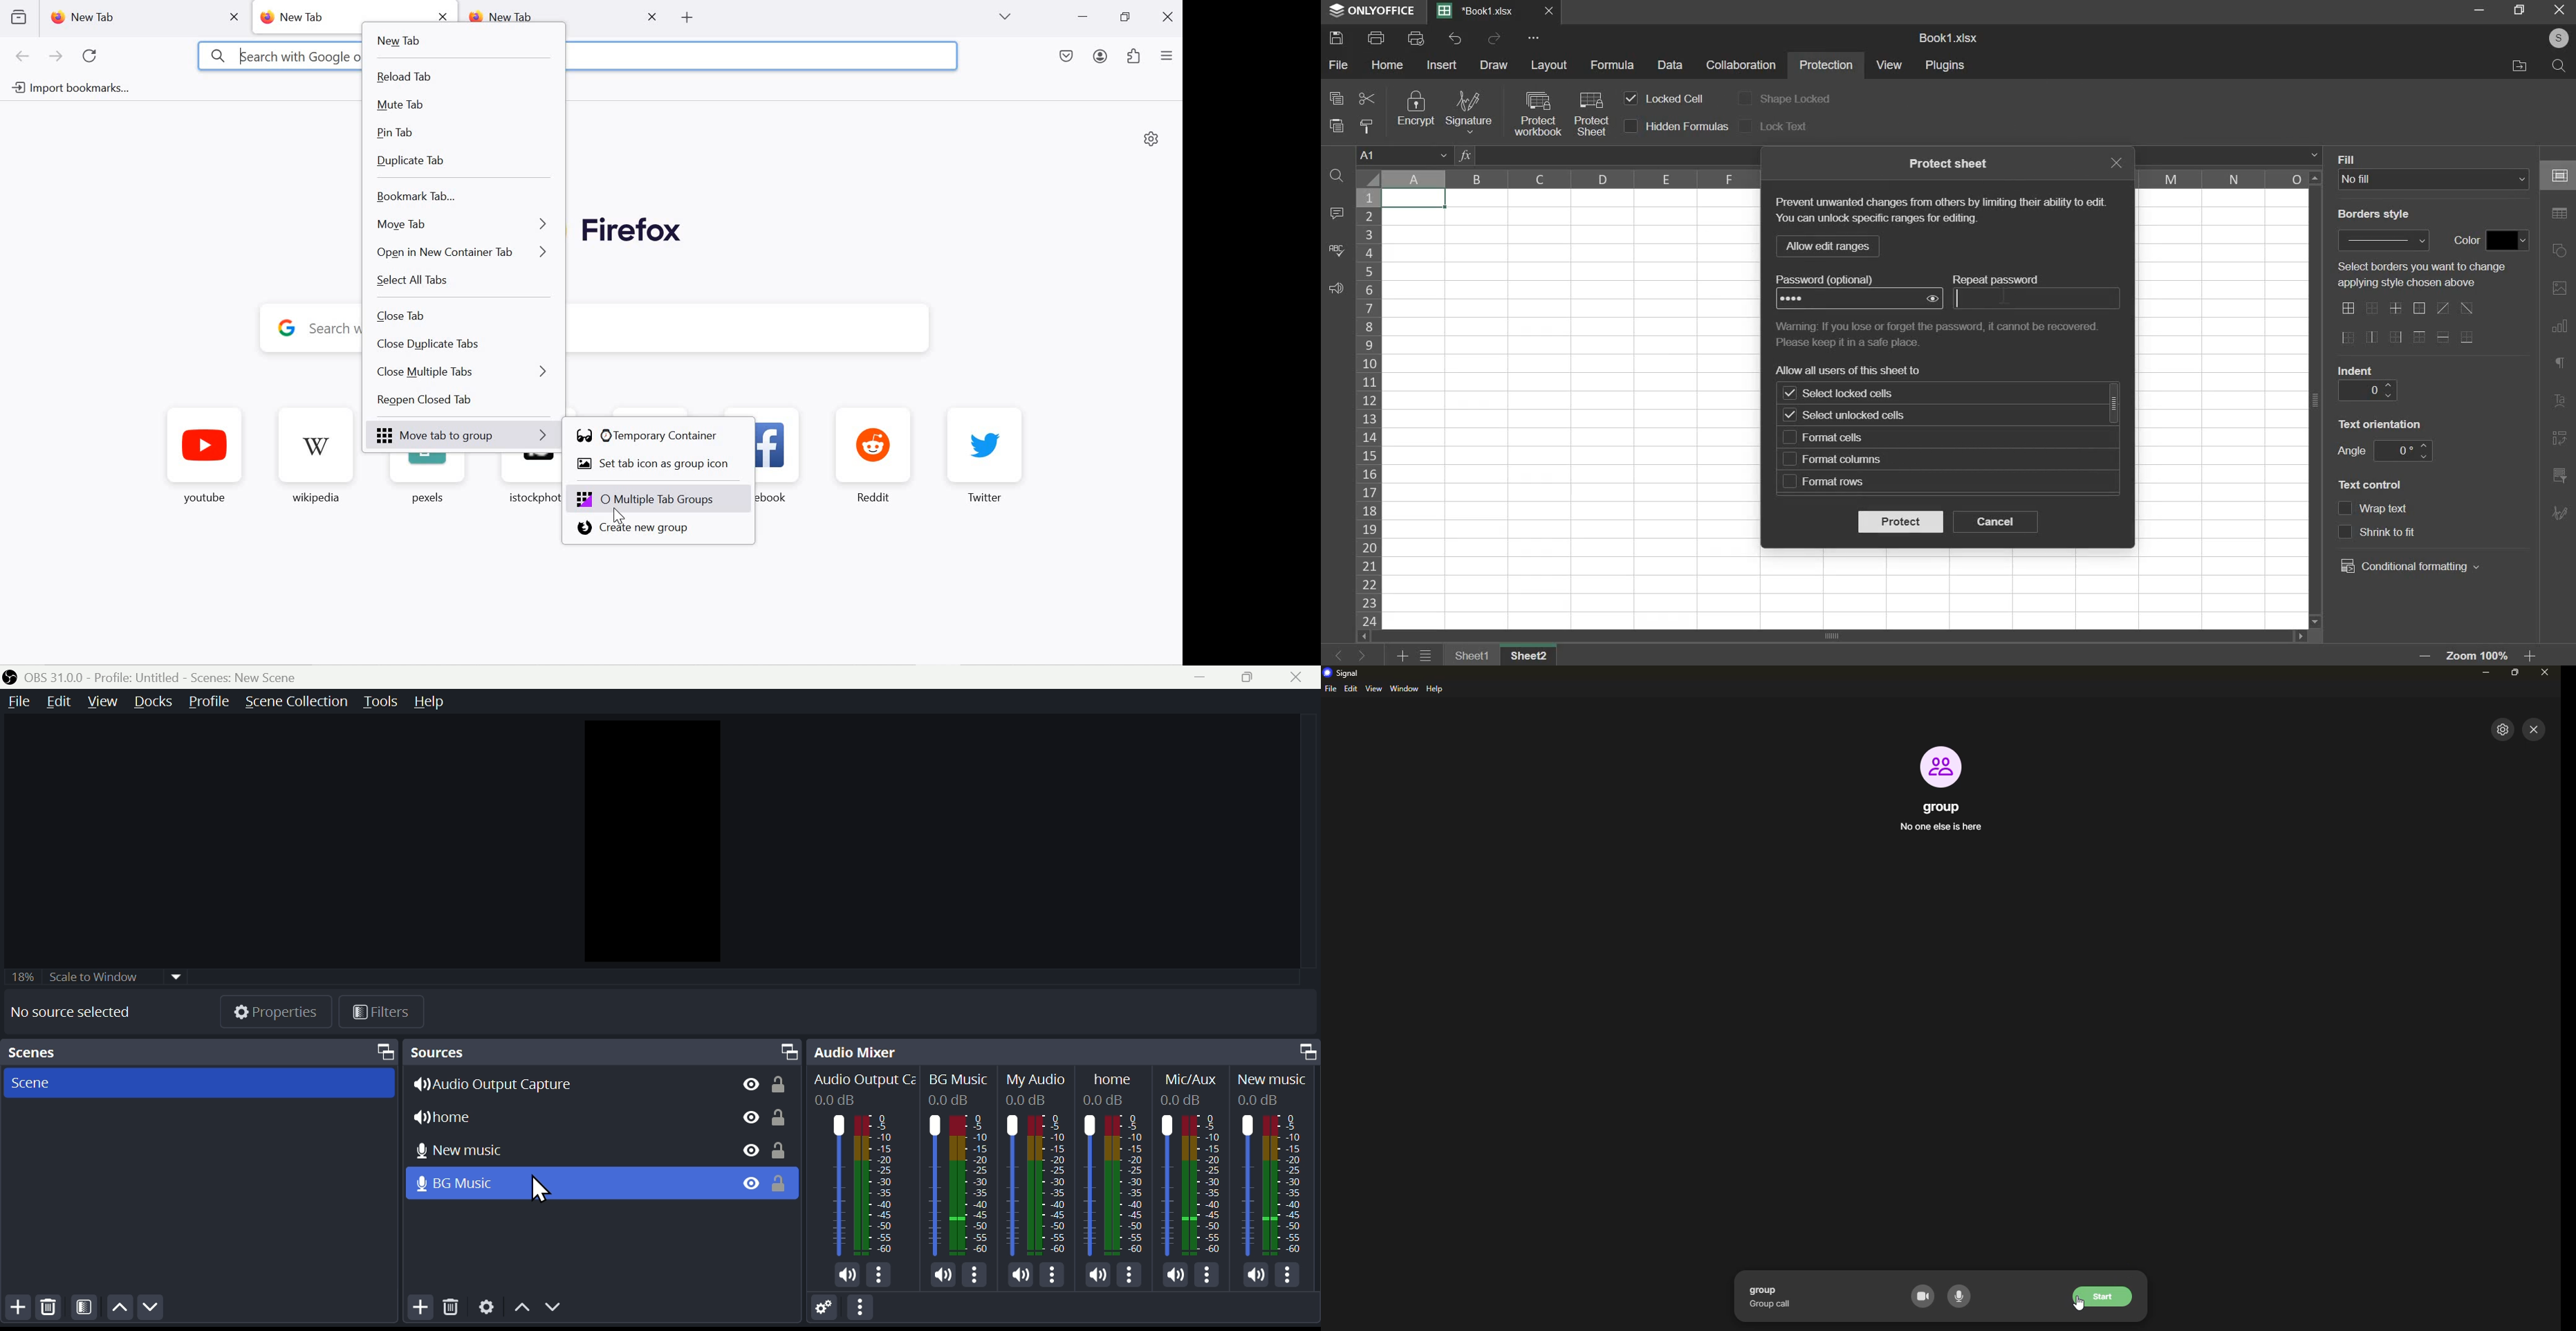  Describe the element at coordinates (441, 699) in the screenshot. I see `Help` at that location.